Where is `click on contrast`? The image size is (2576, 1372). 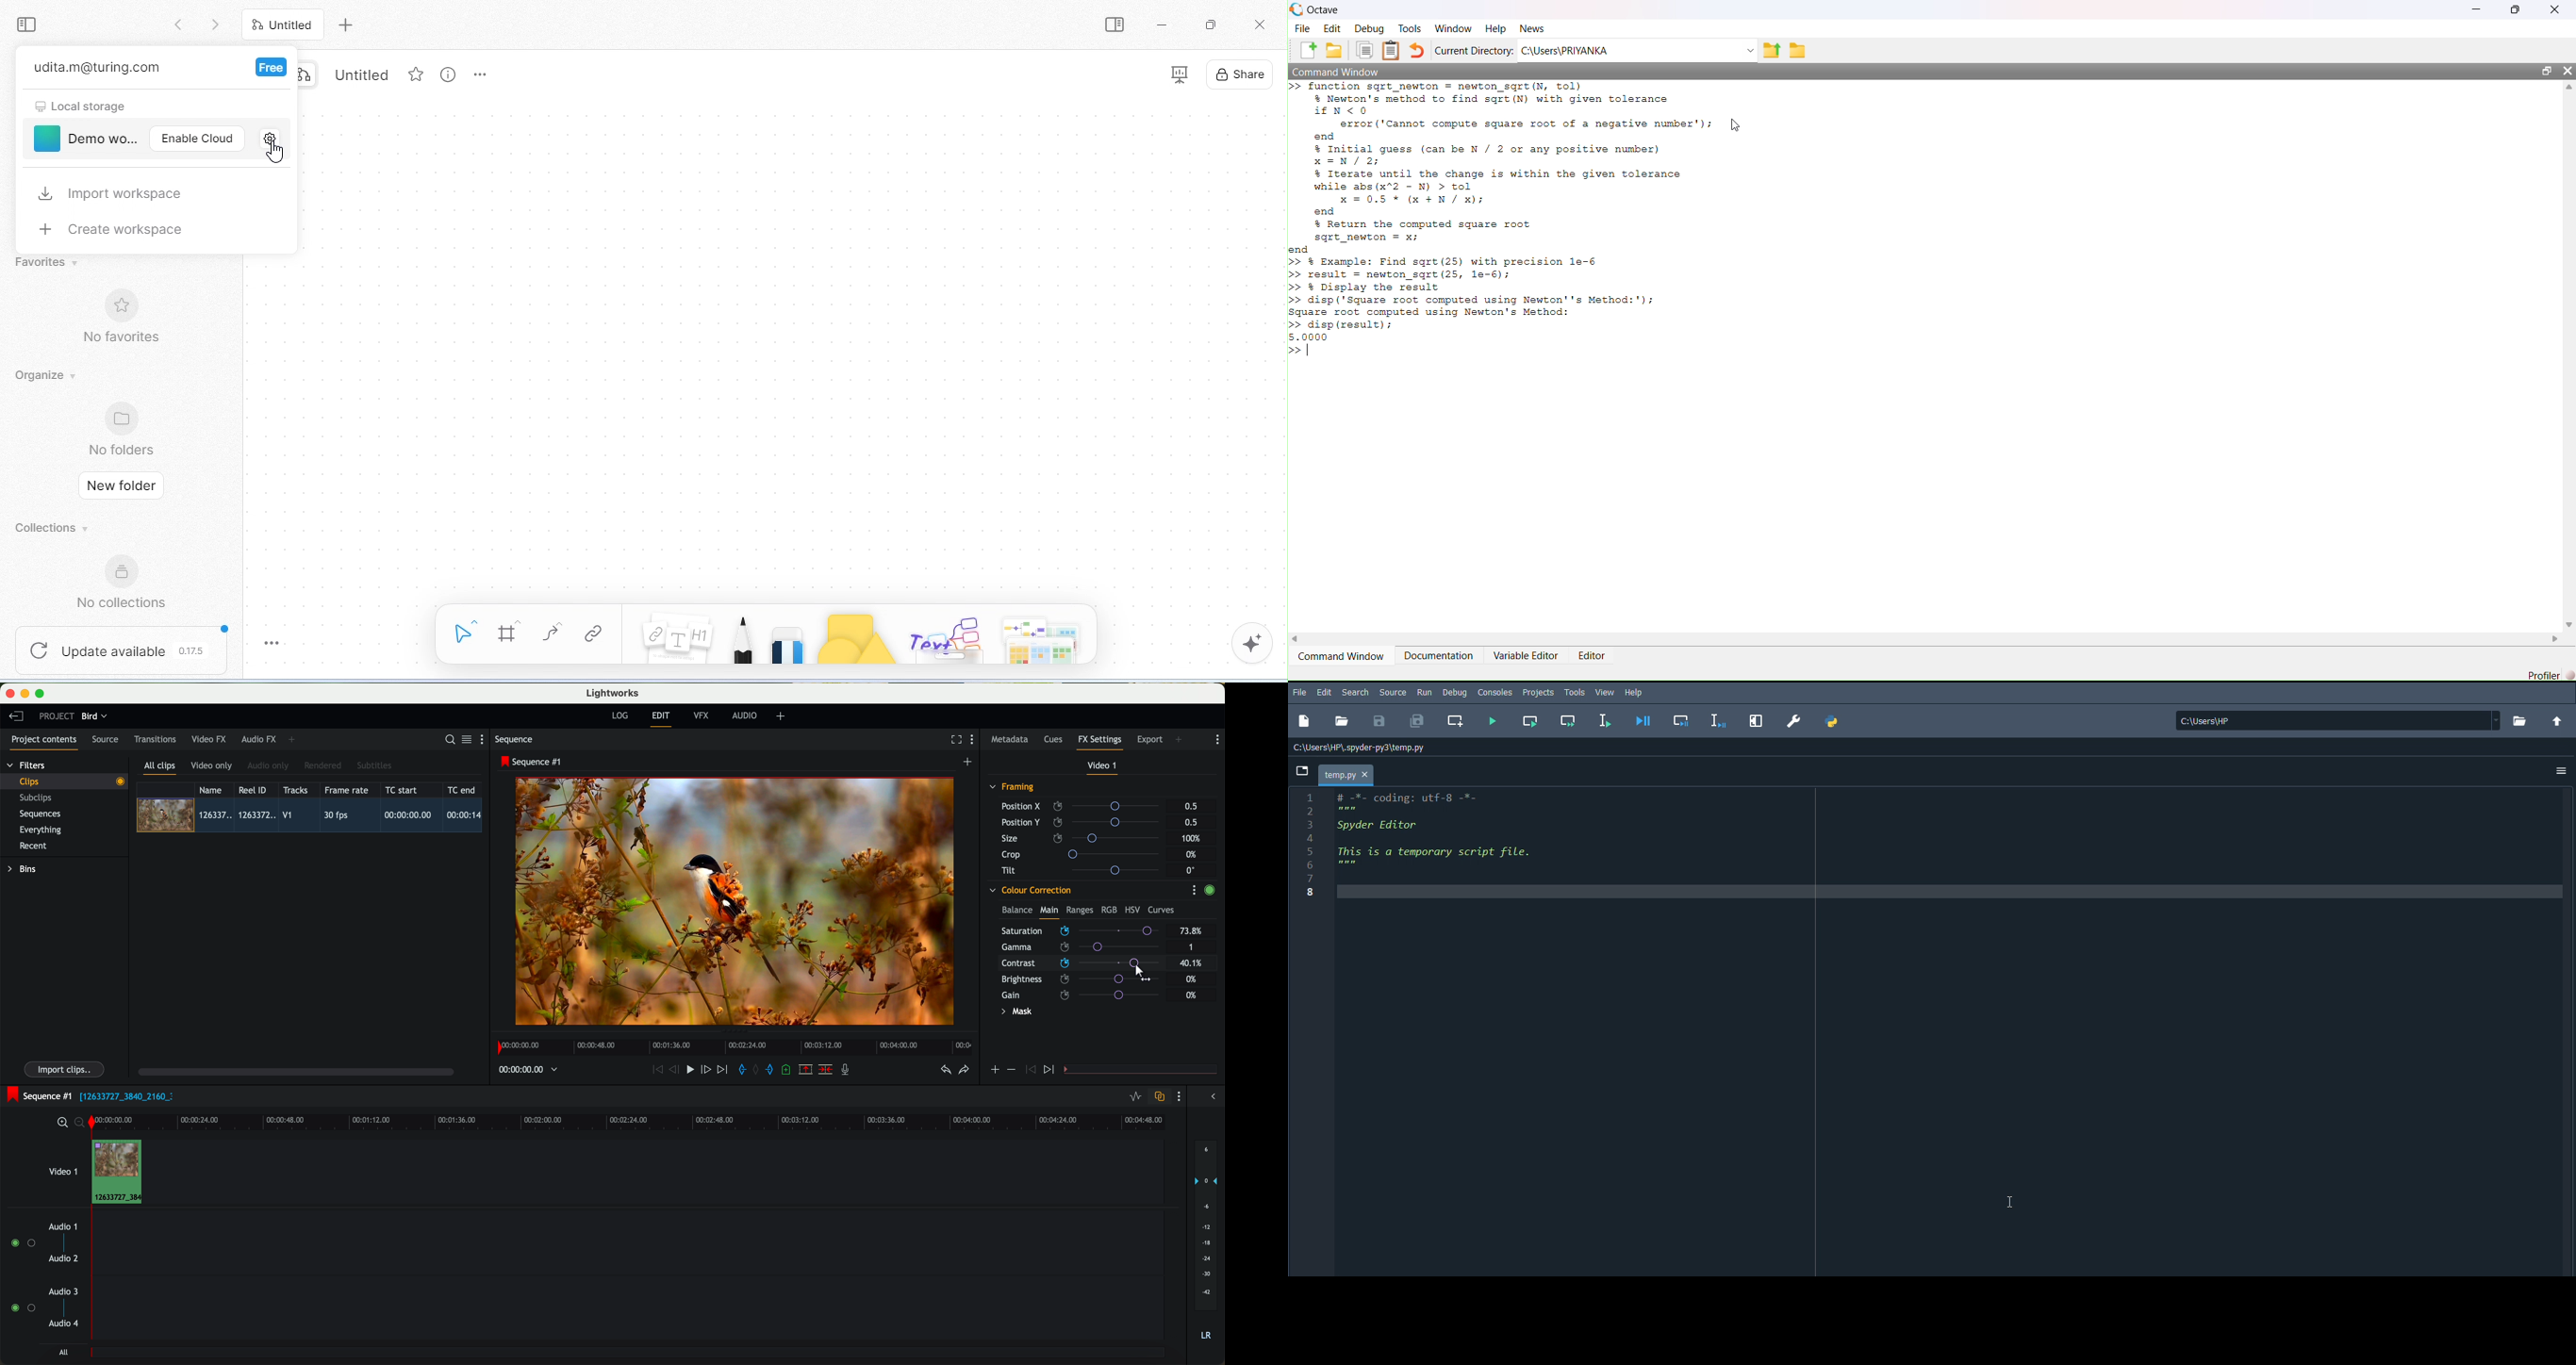
click on contrast is located at coordinates (1081, 964).